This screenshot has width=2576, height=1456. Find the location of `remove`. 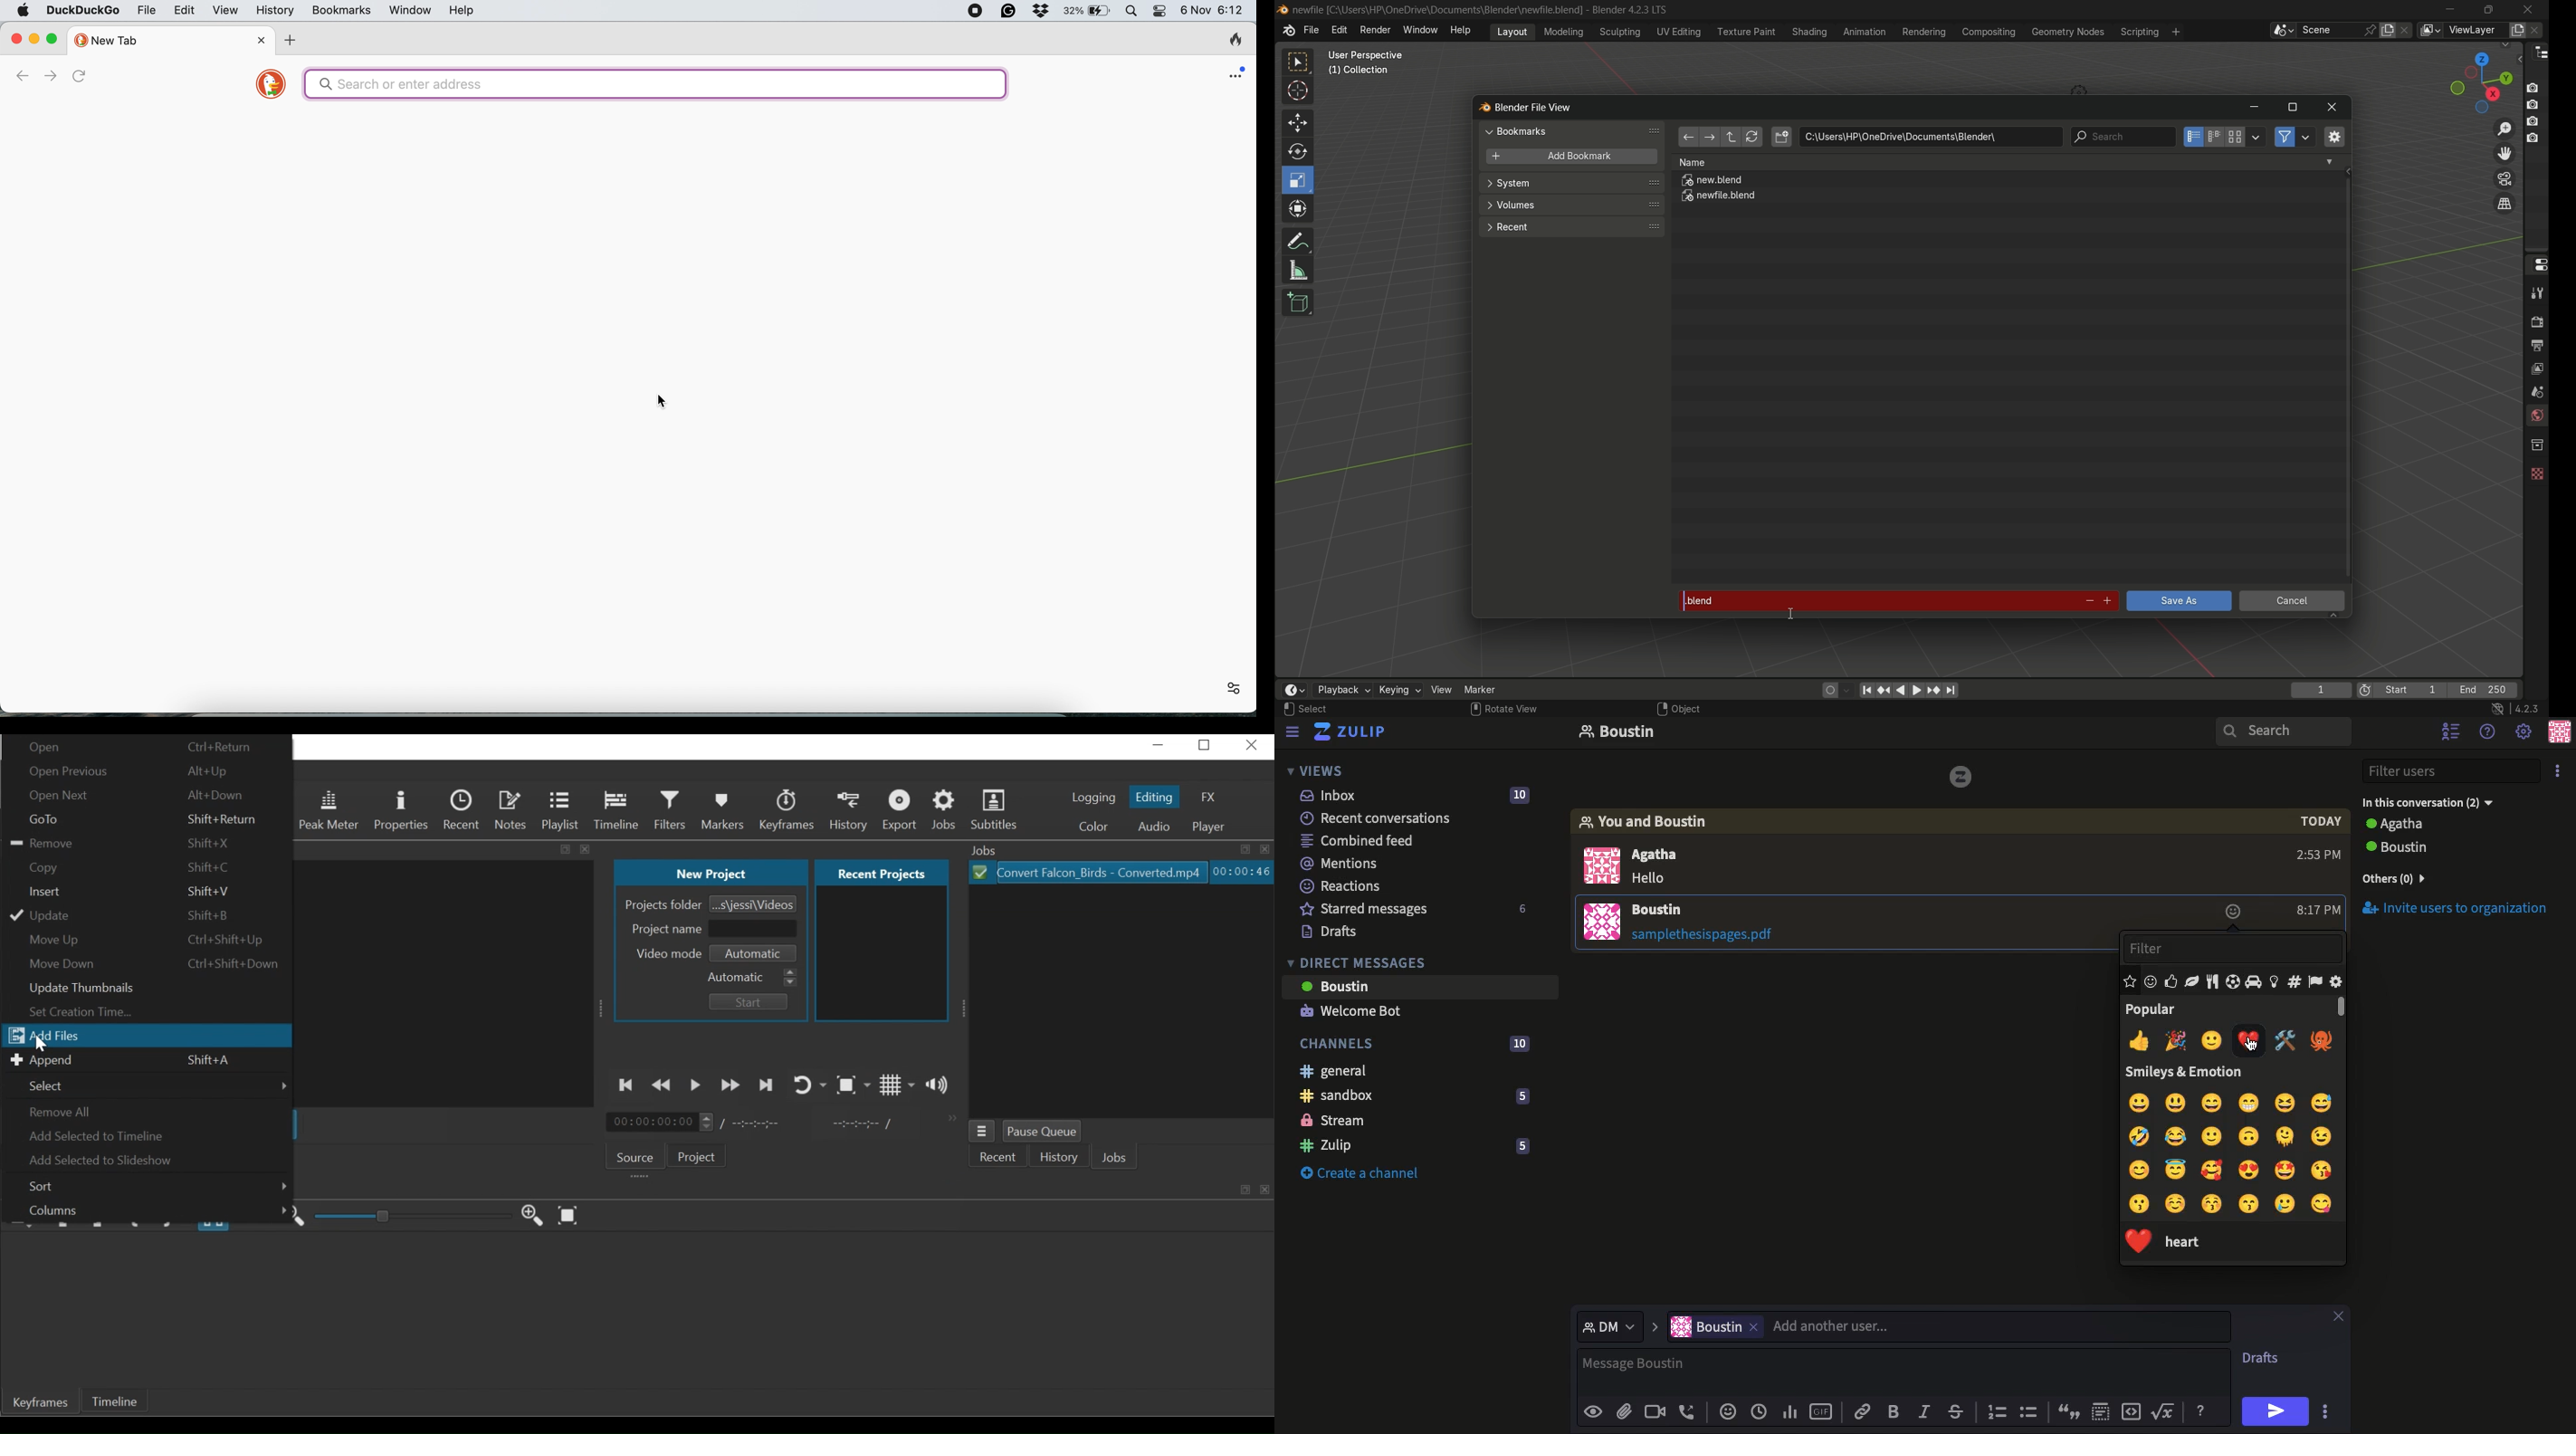

remove is located at coordinates (1754, 1327).